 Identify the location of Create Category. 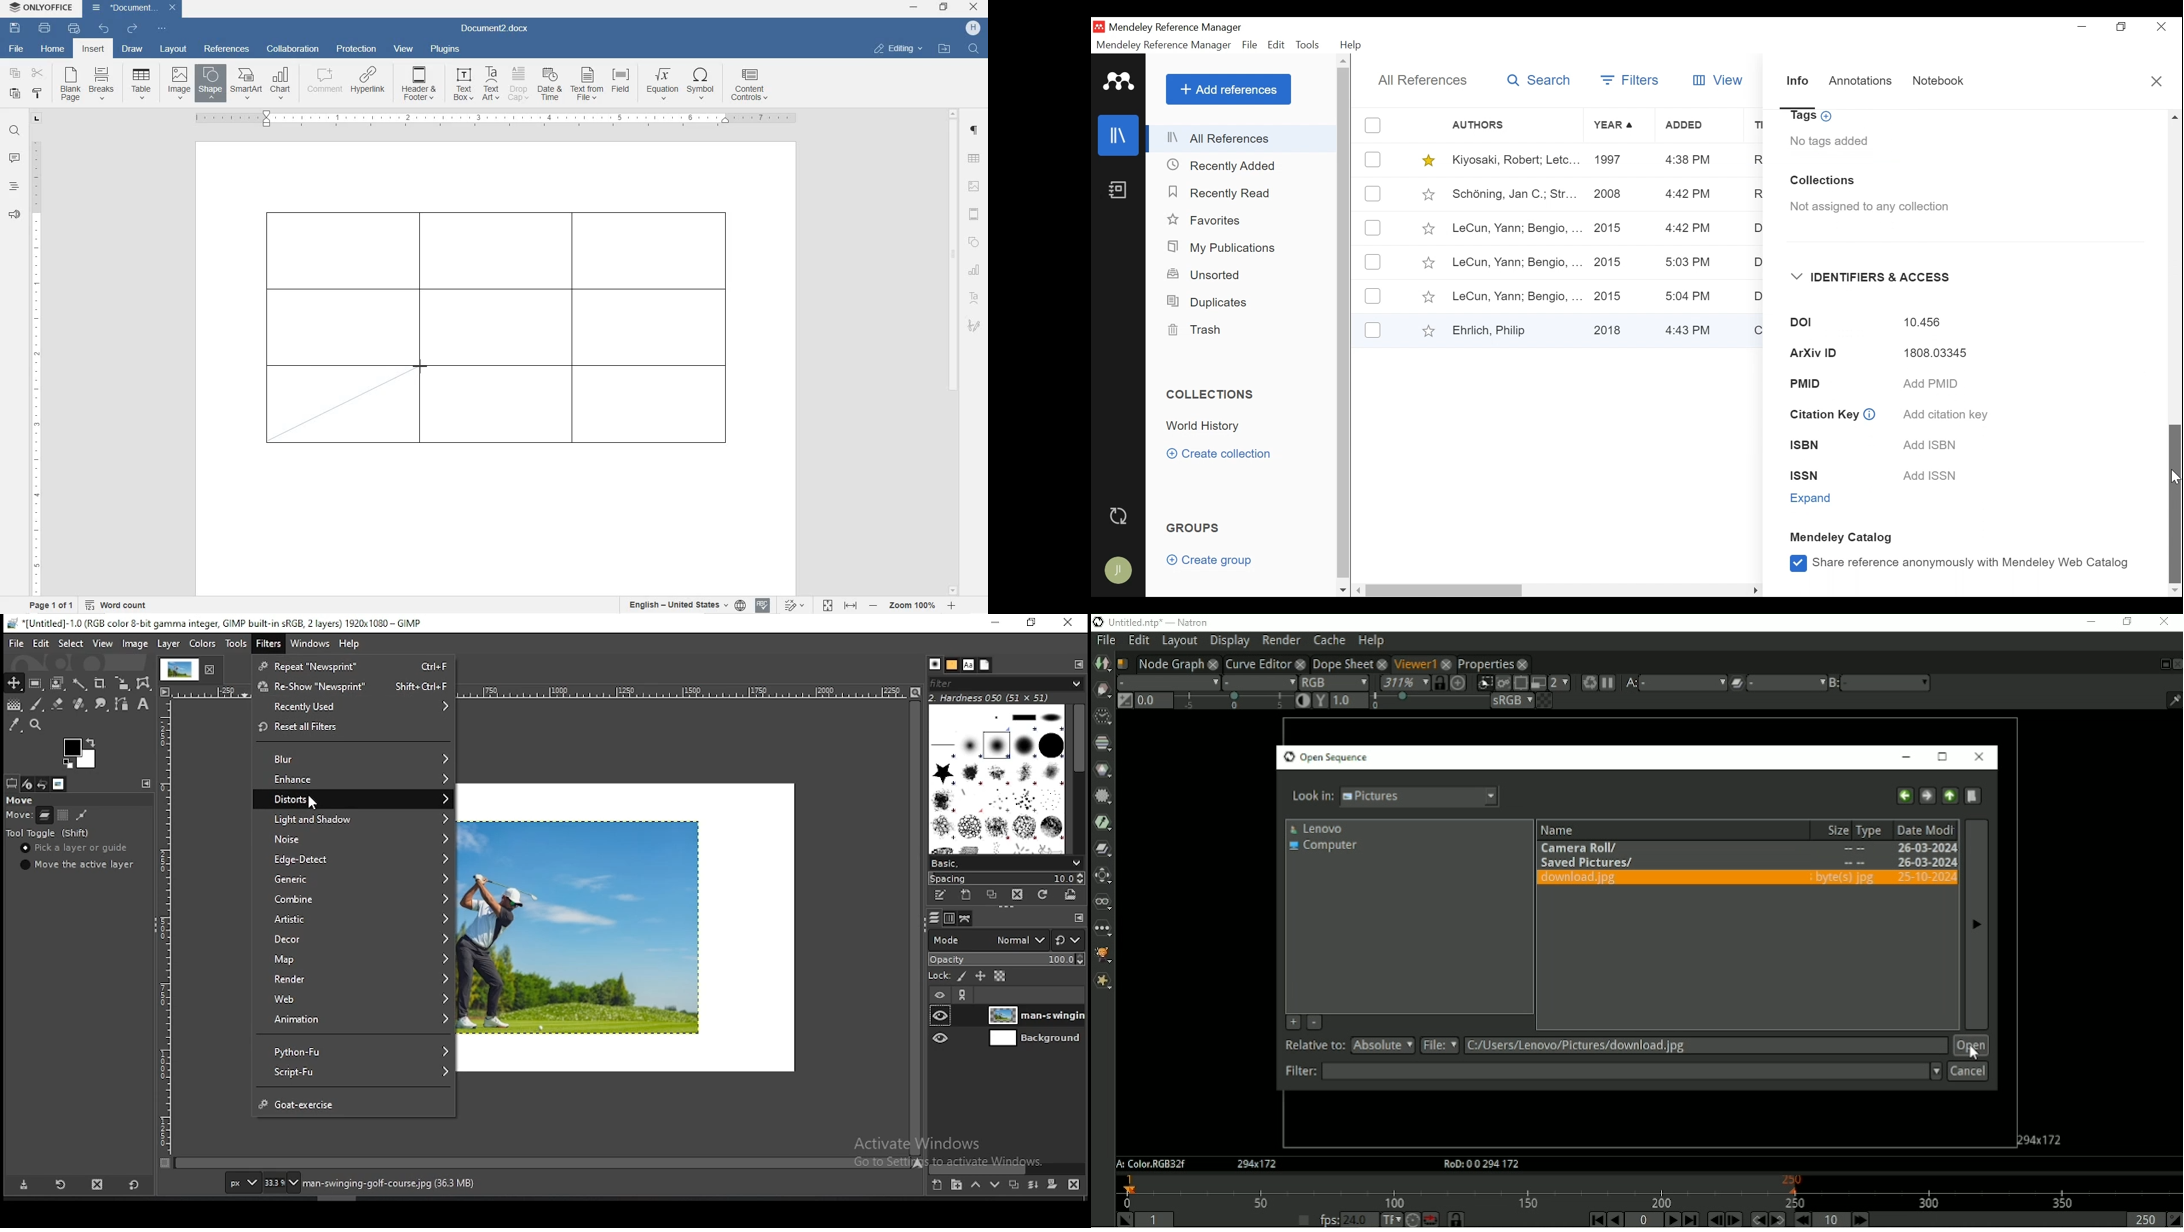
(1221, 454).